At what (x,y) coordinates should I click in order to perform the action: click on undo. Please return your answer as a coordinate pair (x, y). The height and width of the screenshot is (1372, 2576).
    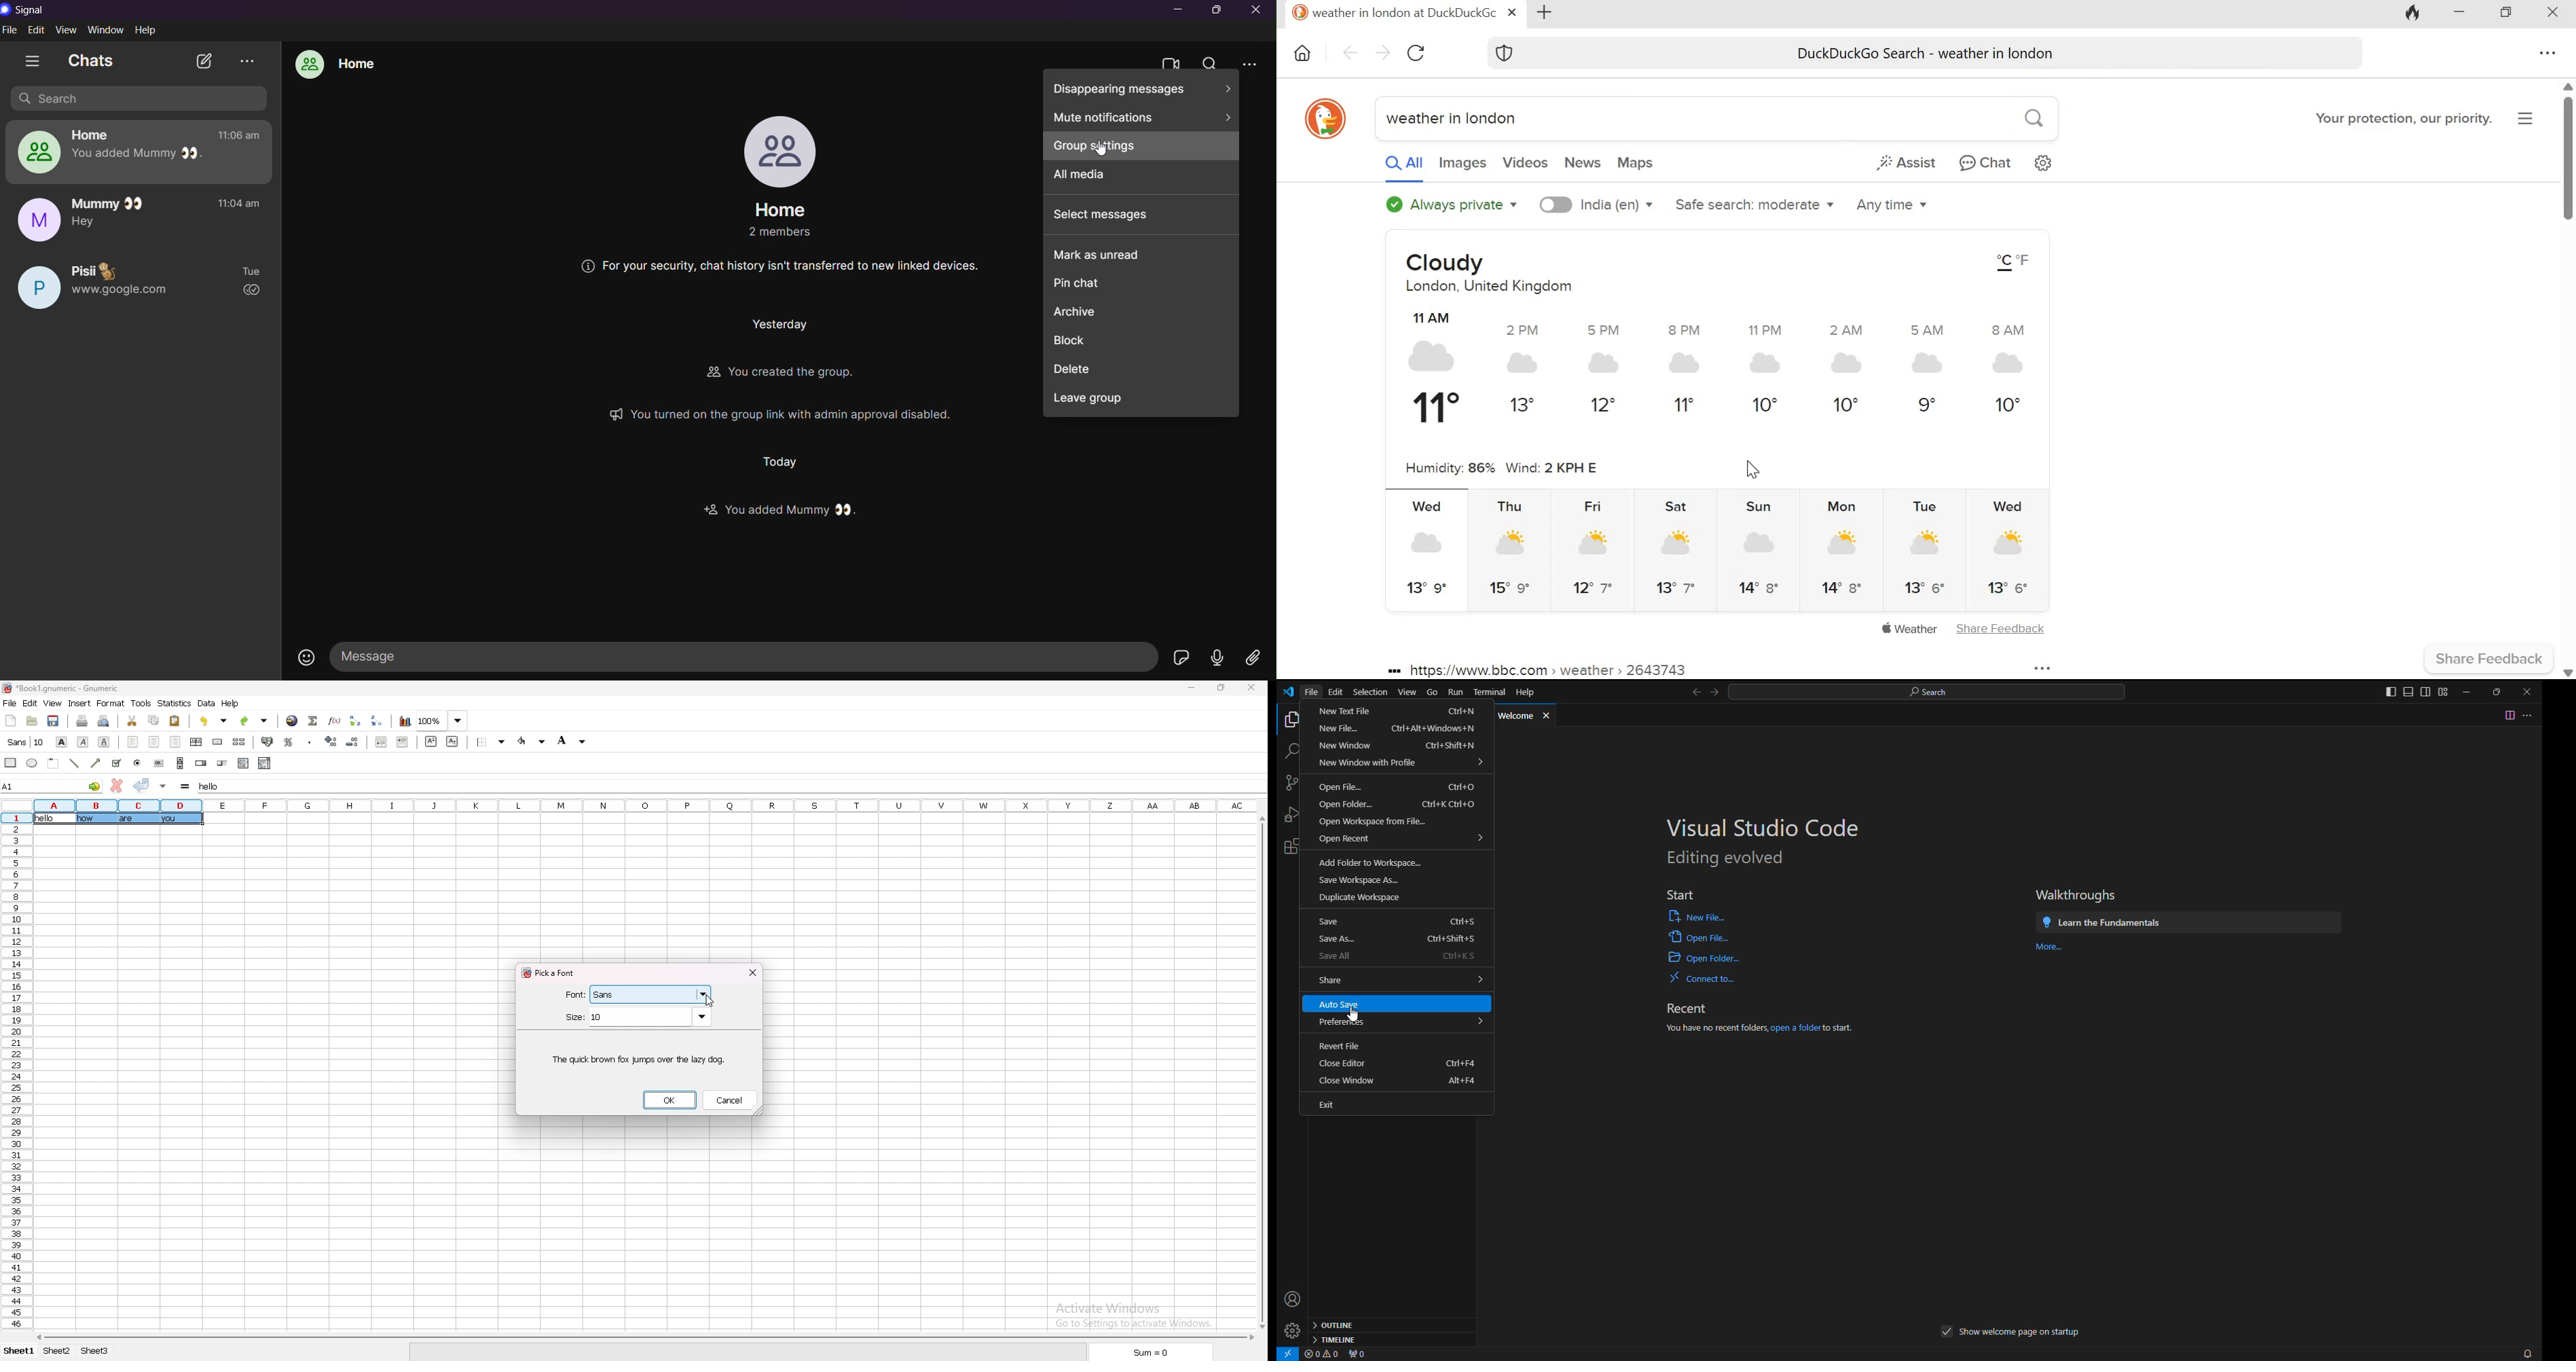
    Looking at the image, I should click on (215, 721).